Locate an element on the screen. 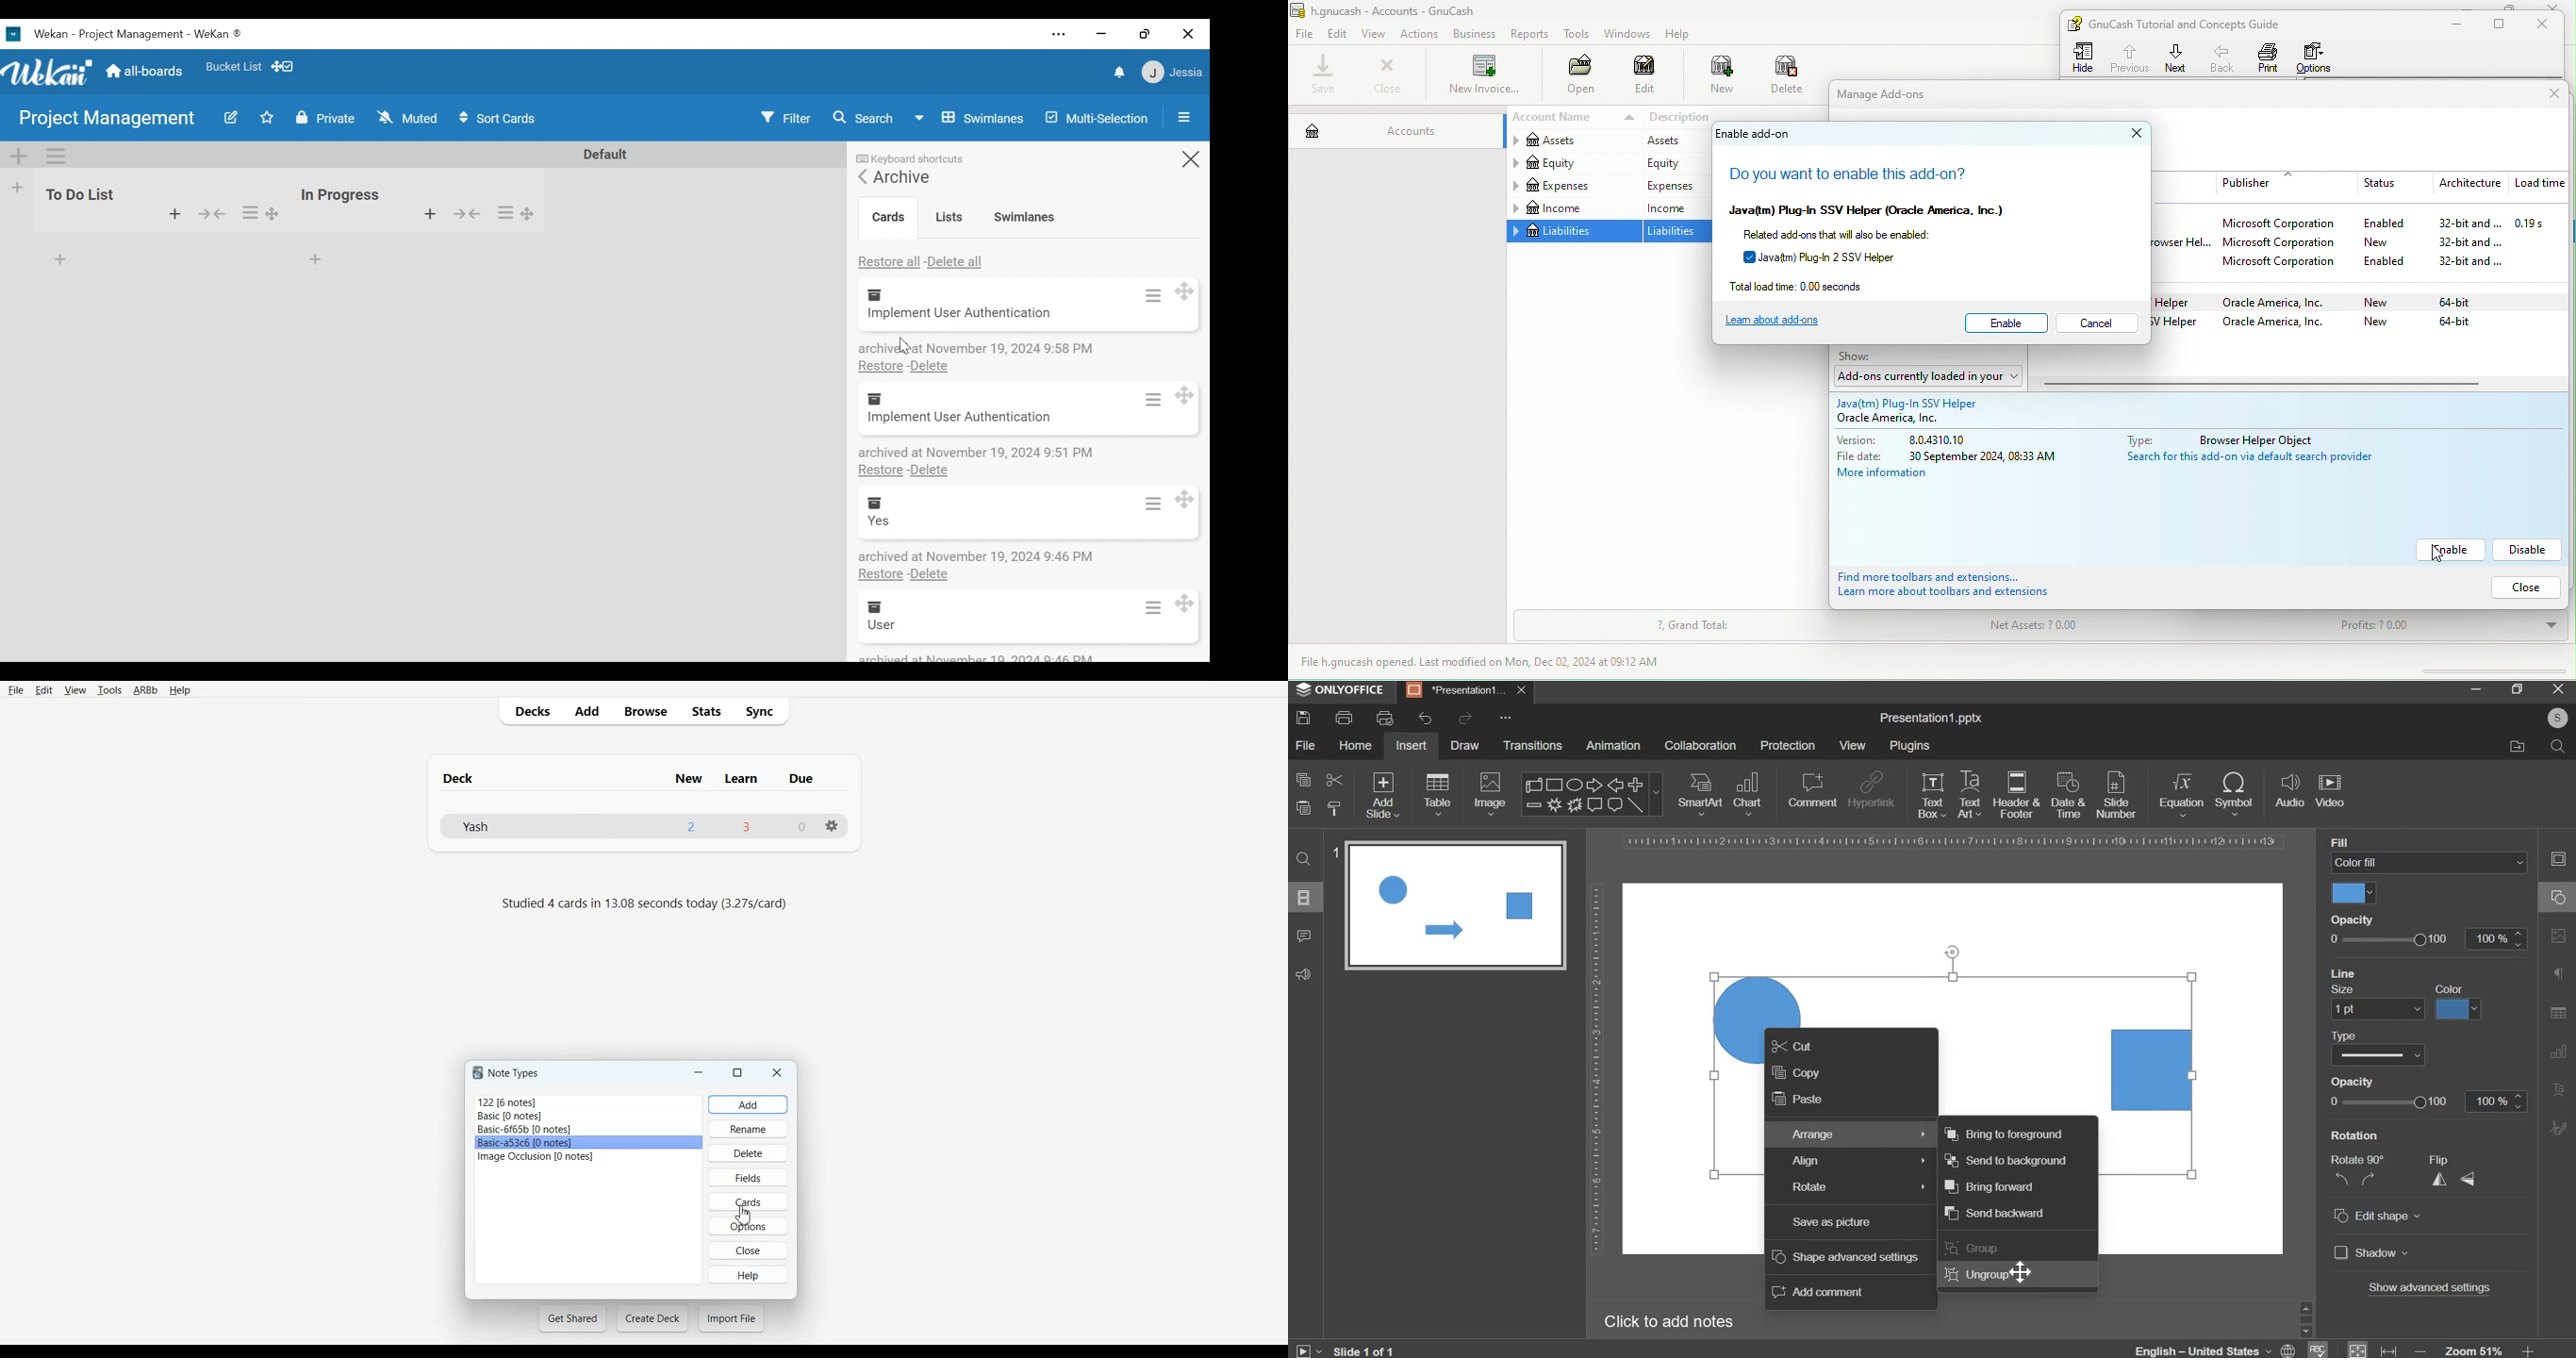 The width and height of the screenshot is (2576, 1372). Stats is located at coordinates (705, 710).